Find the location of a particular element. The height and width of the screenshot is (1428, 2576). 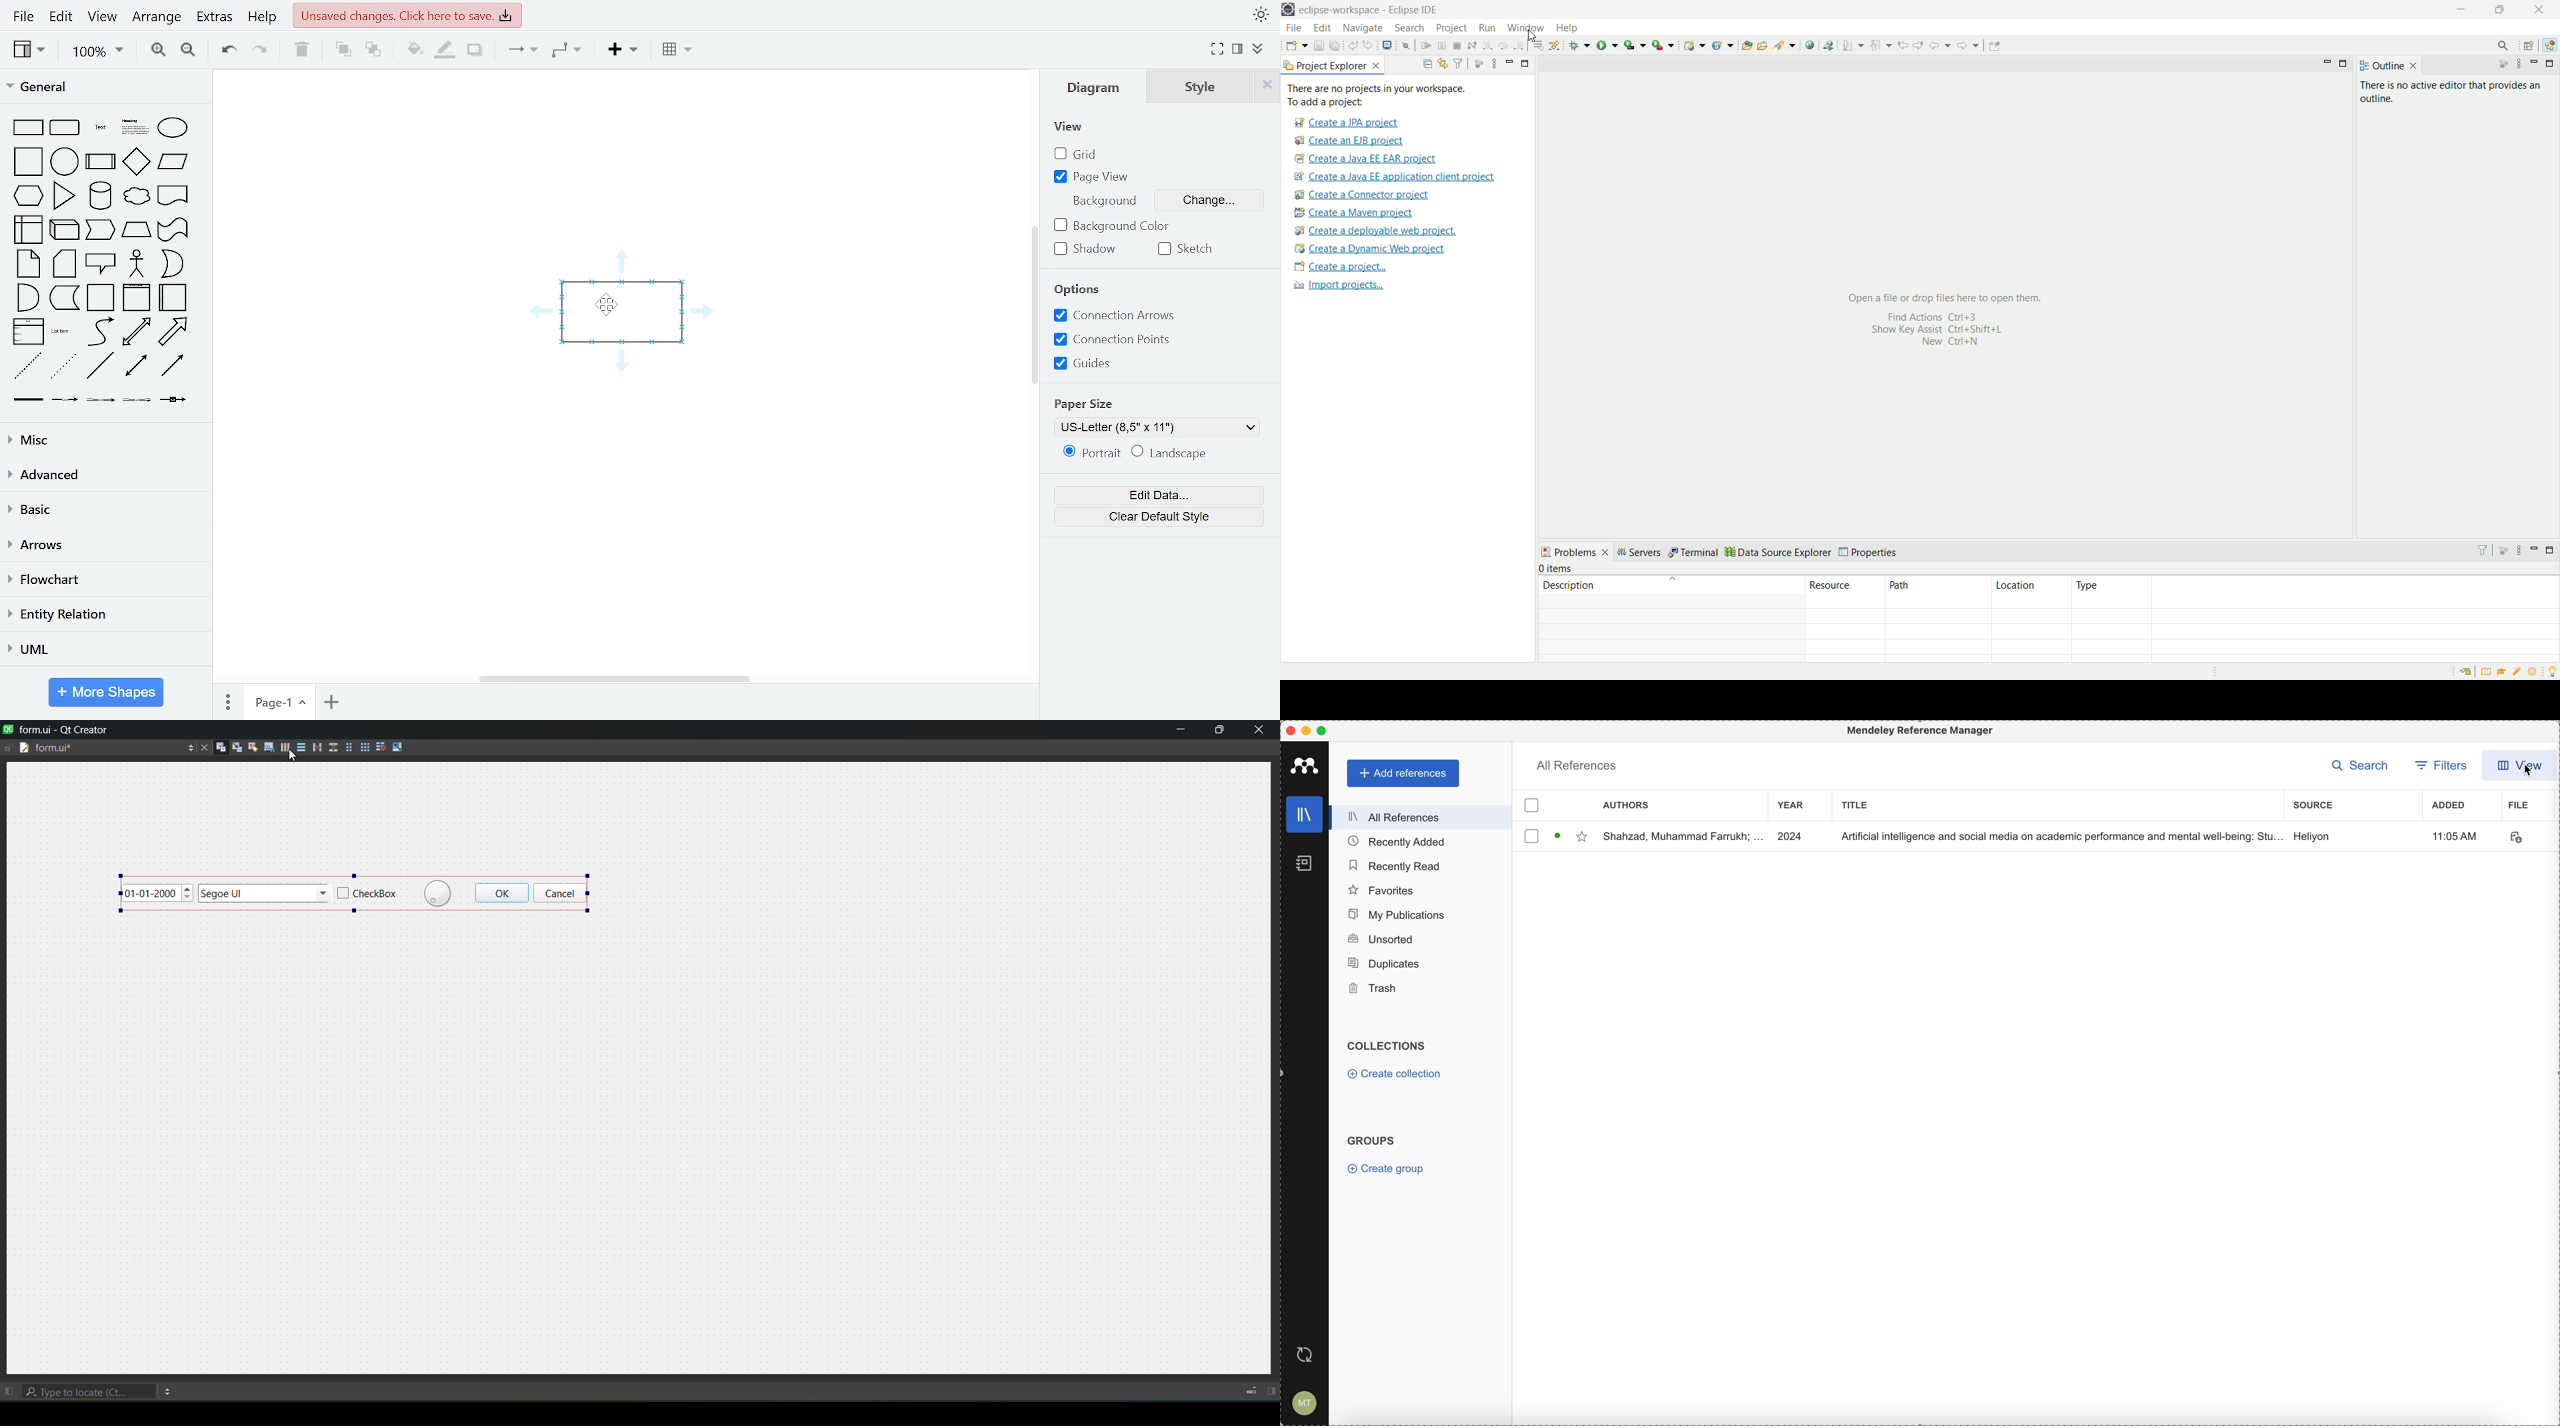

edit data is located at coordinates (1159, 496).